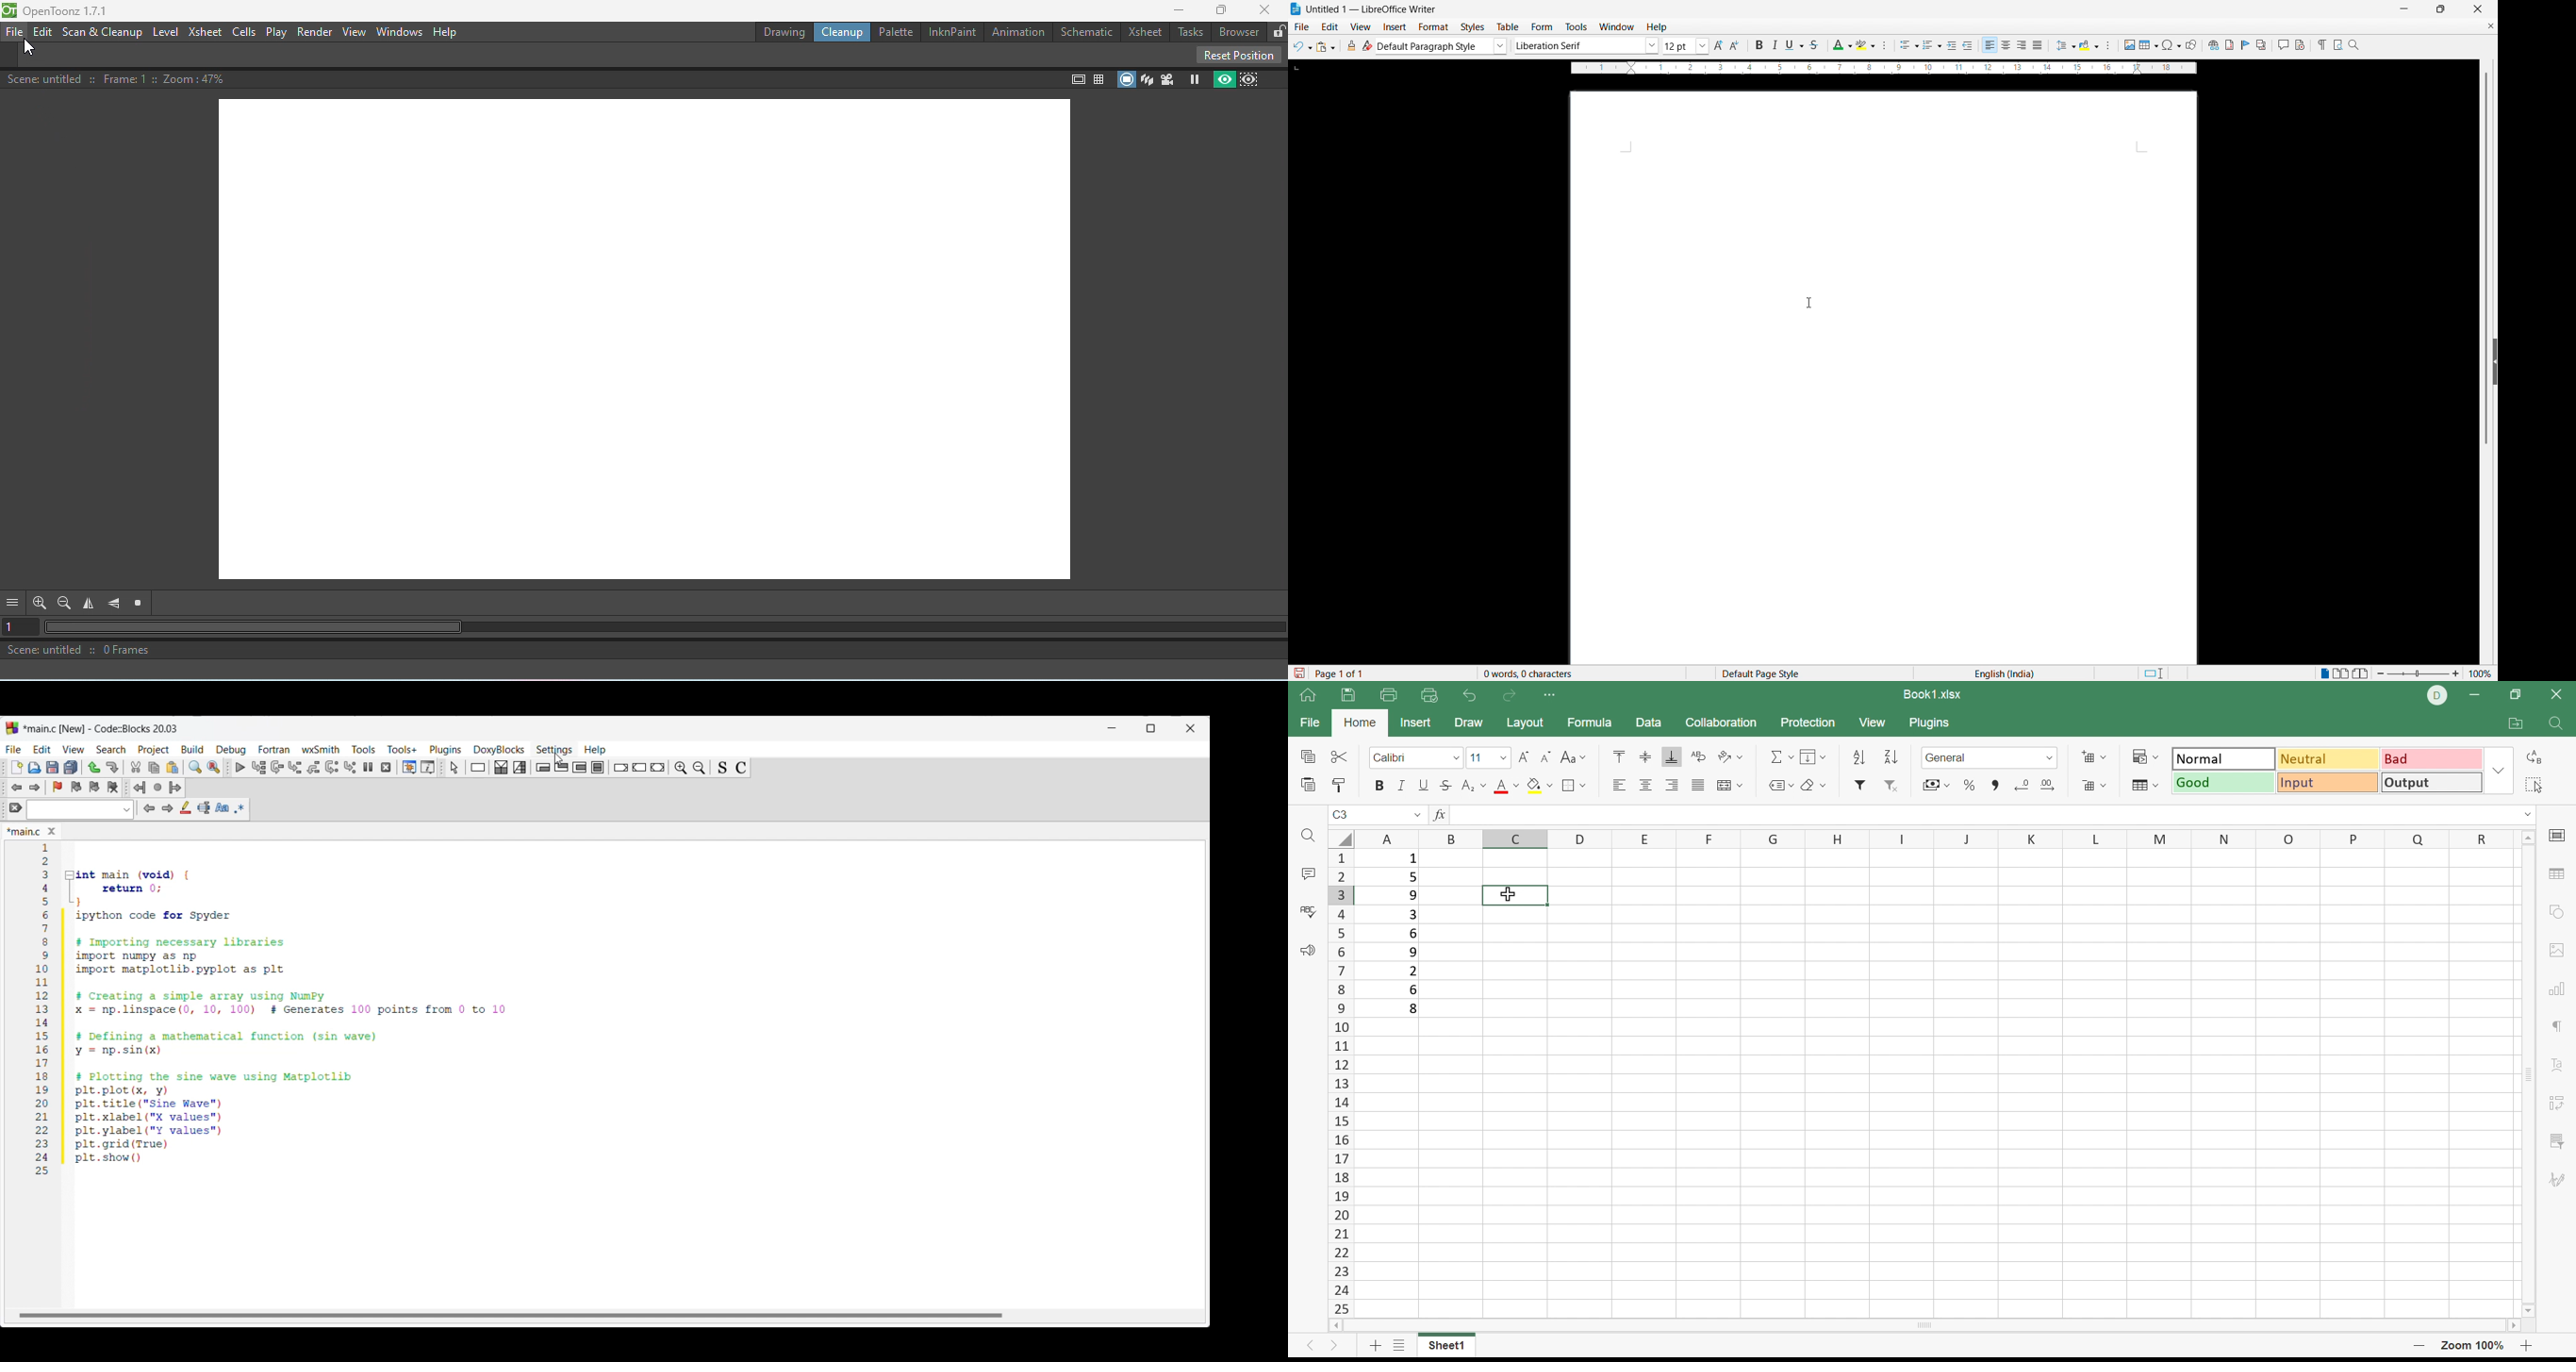 Image resolution: width=2576 pixels, height=1372 pixels. Describe the element at coordinates (241, 767) in the screenshot. I see `Debug/Continue` at that location.